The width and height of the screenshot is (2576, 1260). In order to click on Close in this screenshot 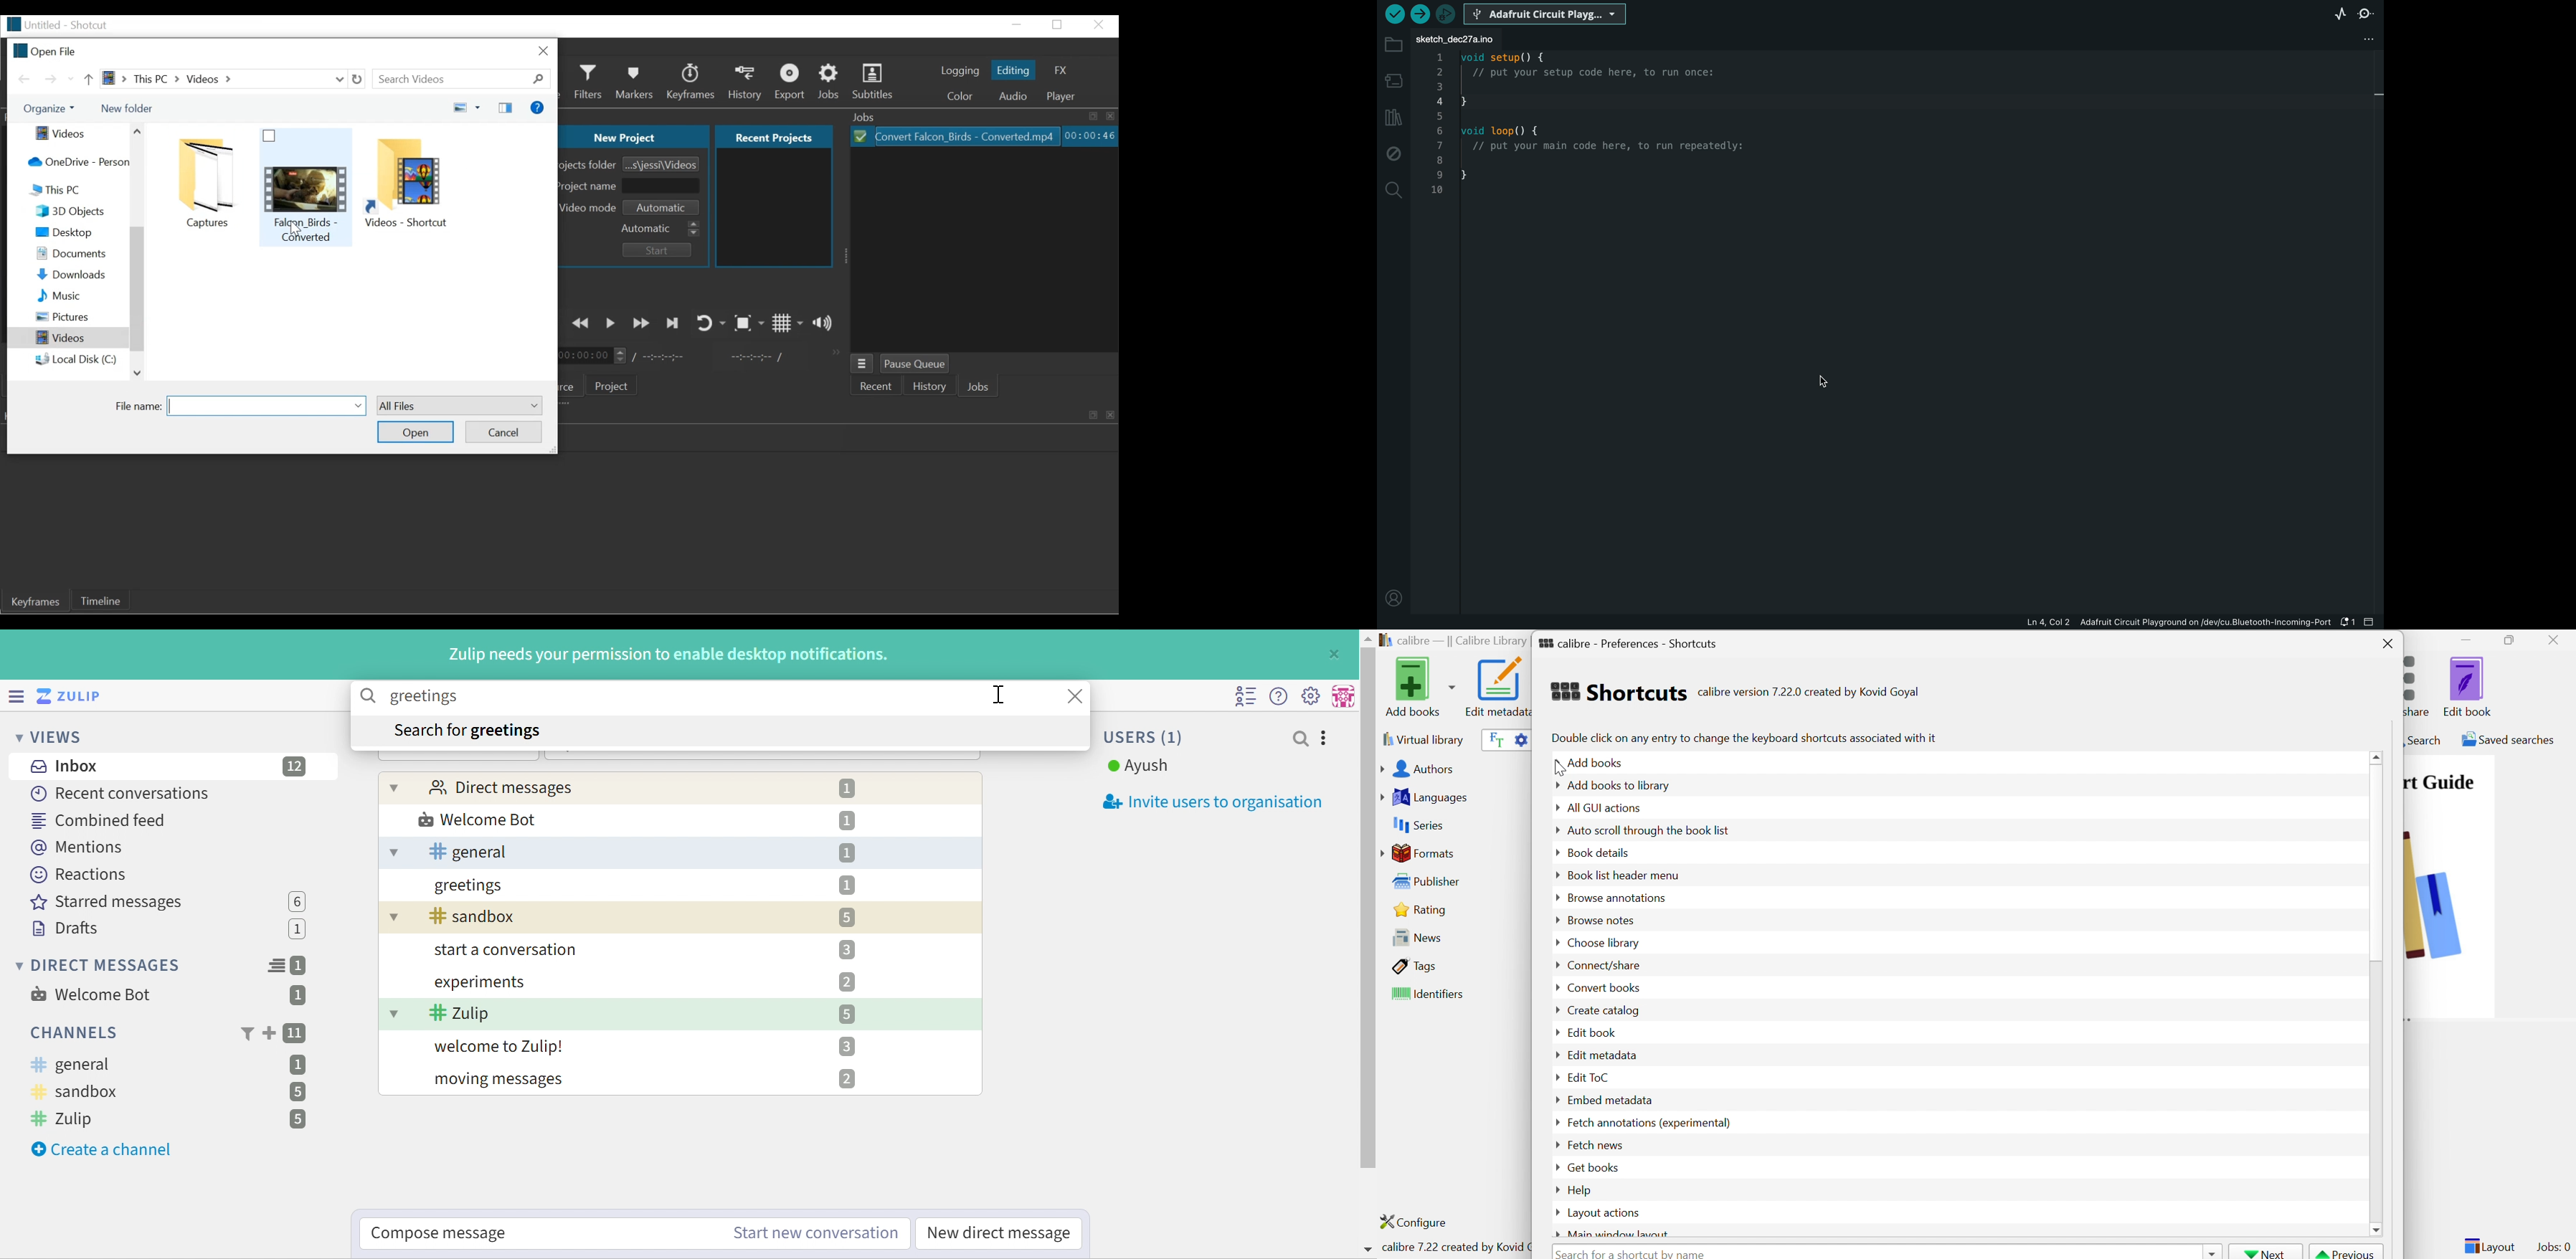, I will do `click(2557, 639)`.